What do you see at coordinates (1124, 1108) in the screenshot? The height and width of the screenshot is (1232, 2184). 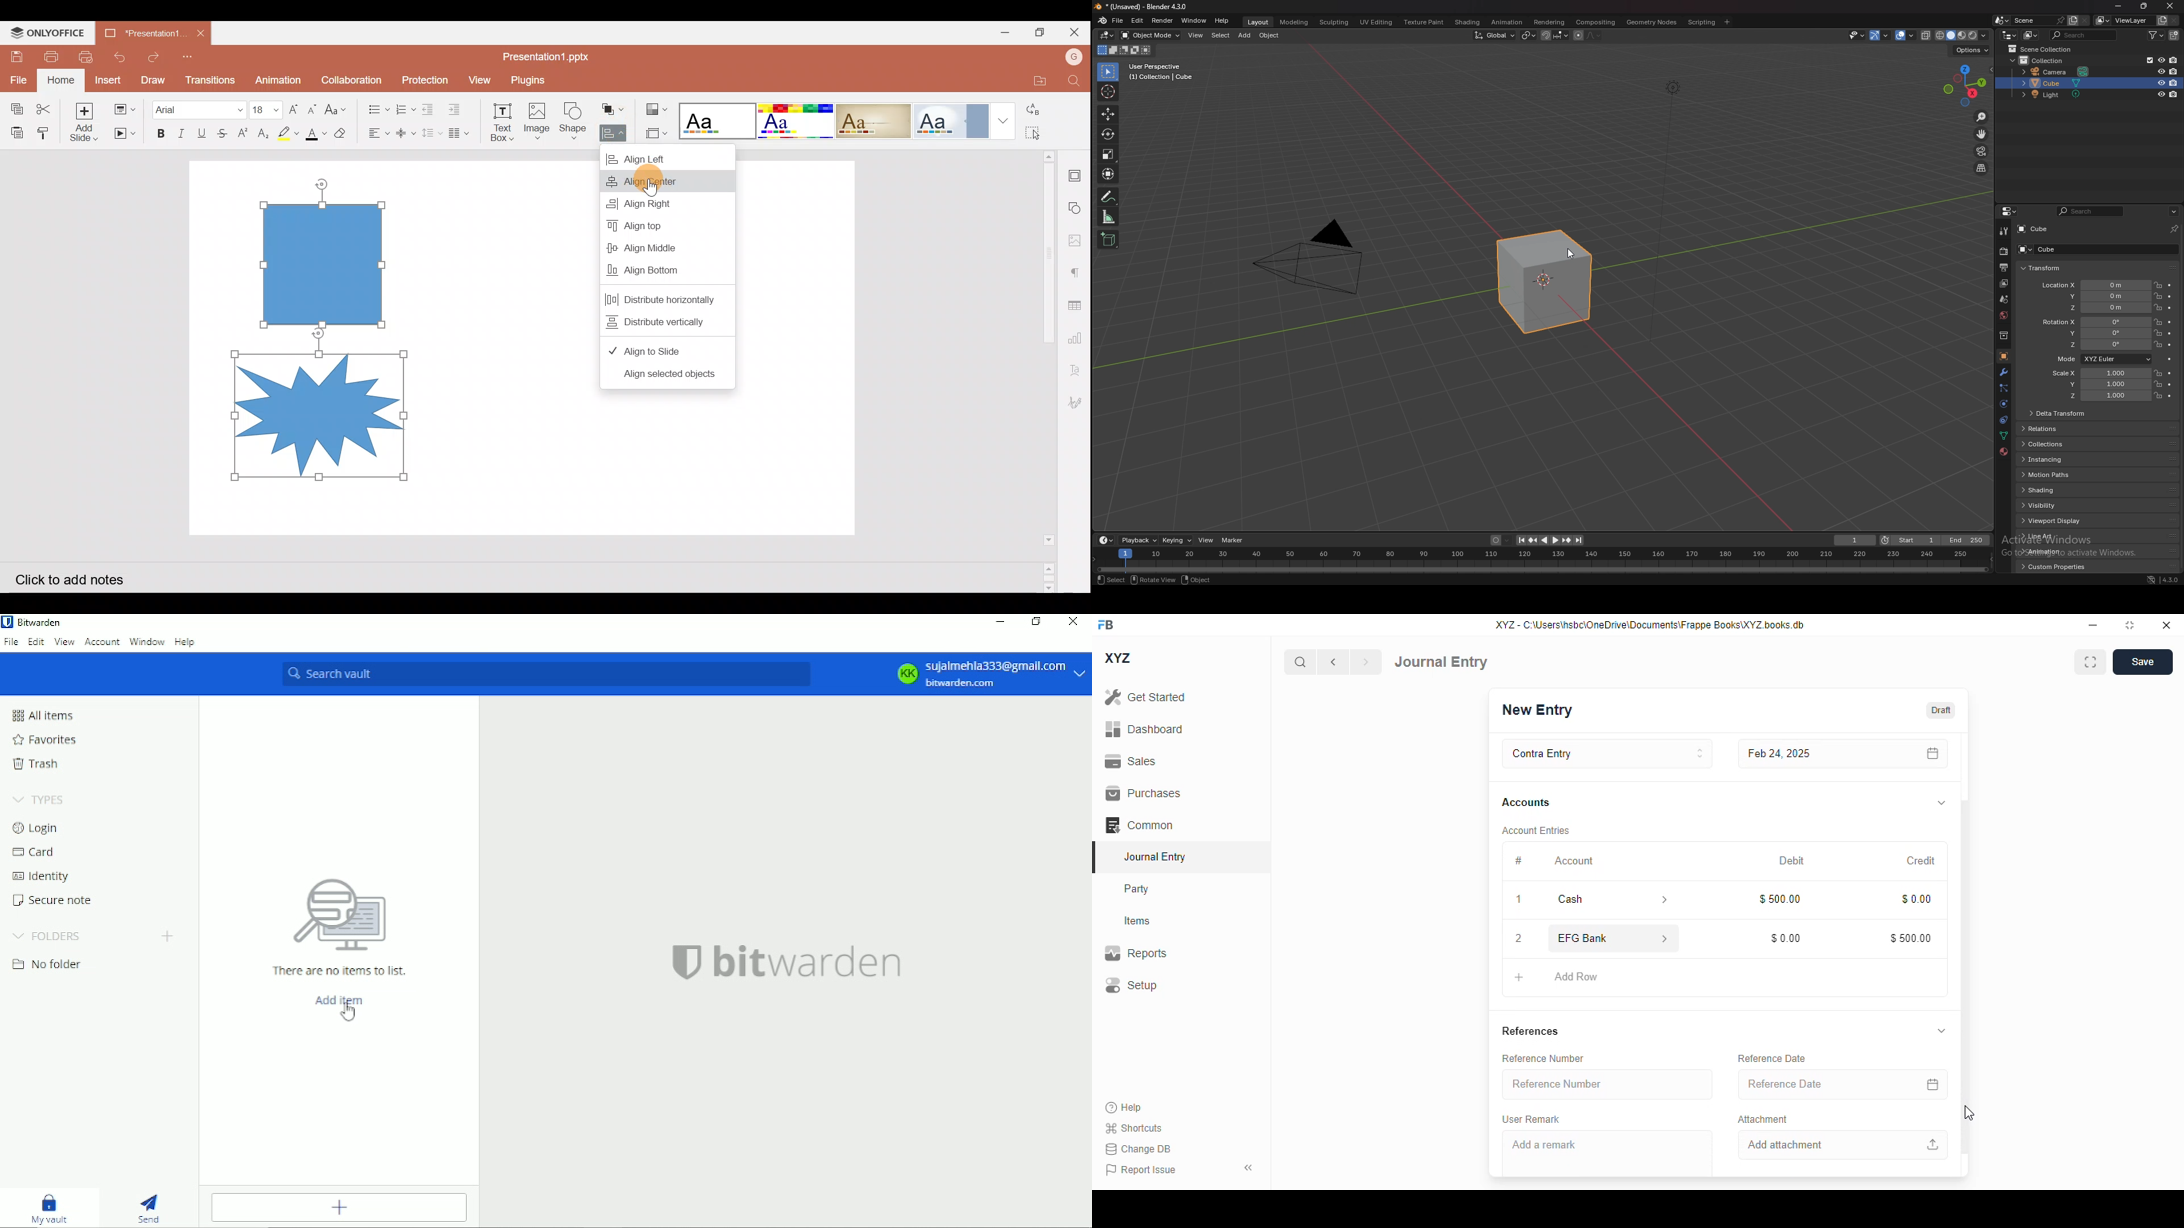 I see `help` at bounding box center [1124, 1108].